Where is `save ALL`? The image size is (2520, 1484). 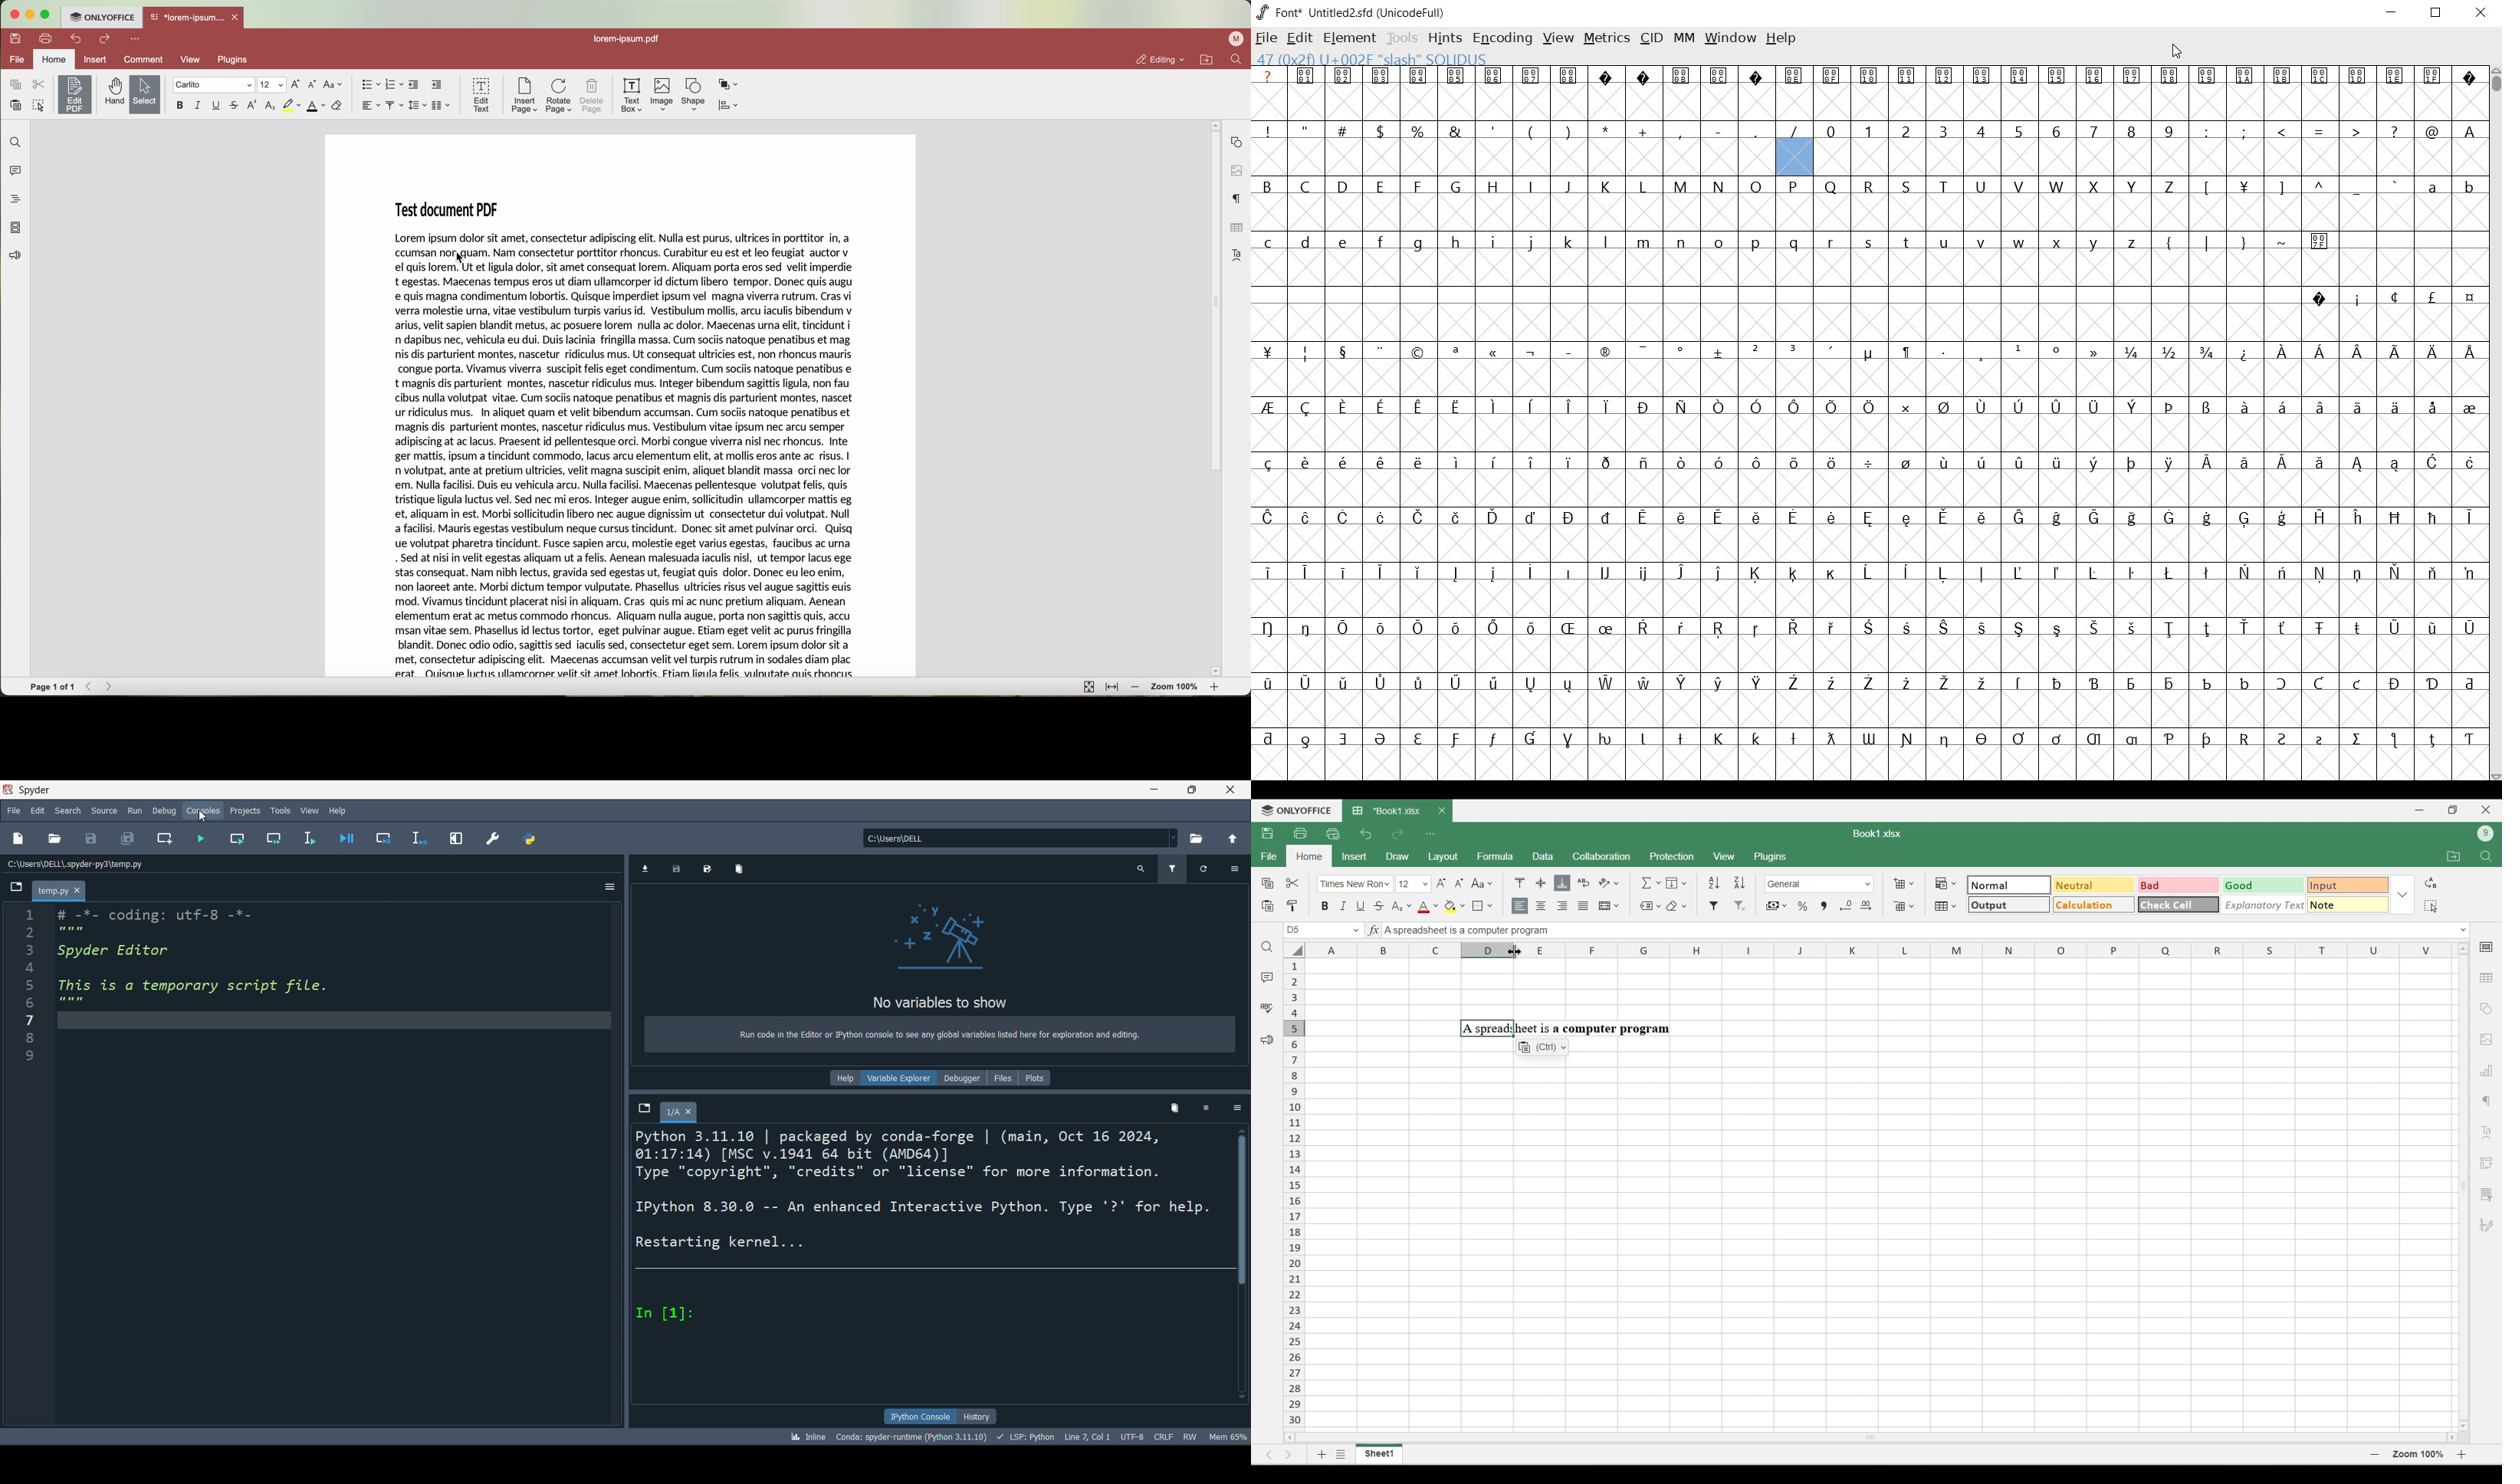 save ALL is located at coordinates (127, 840).